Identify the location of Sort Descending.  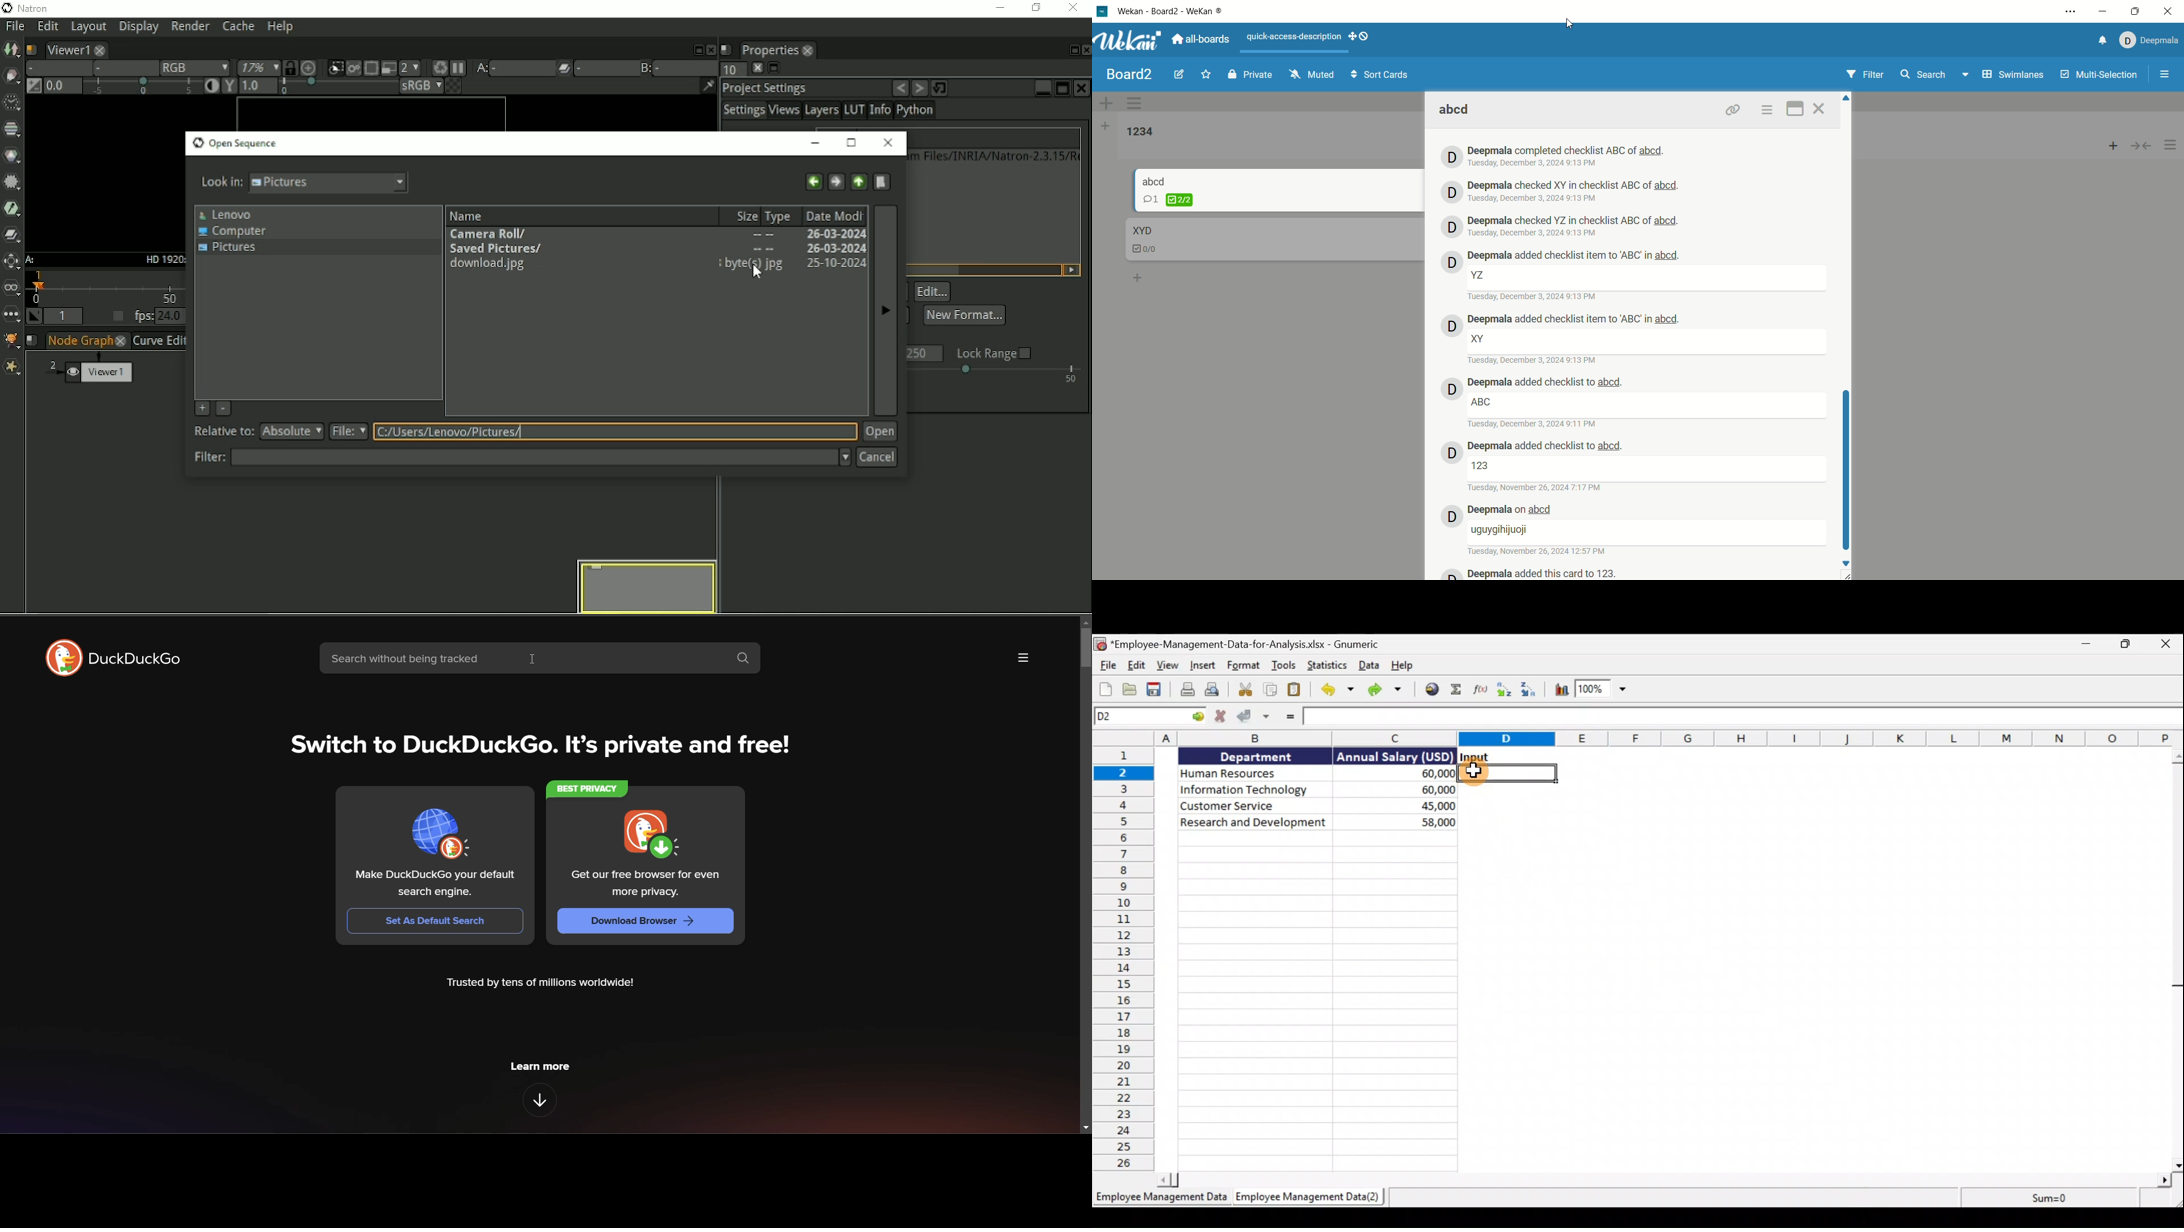
(1531, 690).